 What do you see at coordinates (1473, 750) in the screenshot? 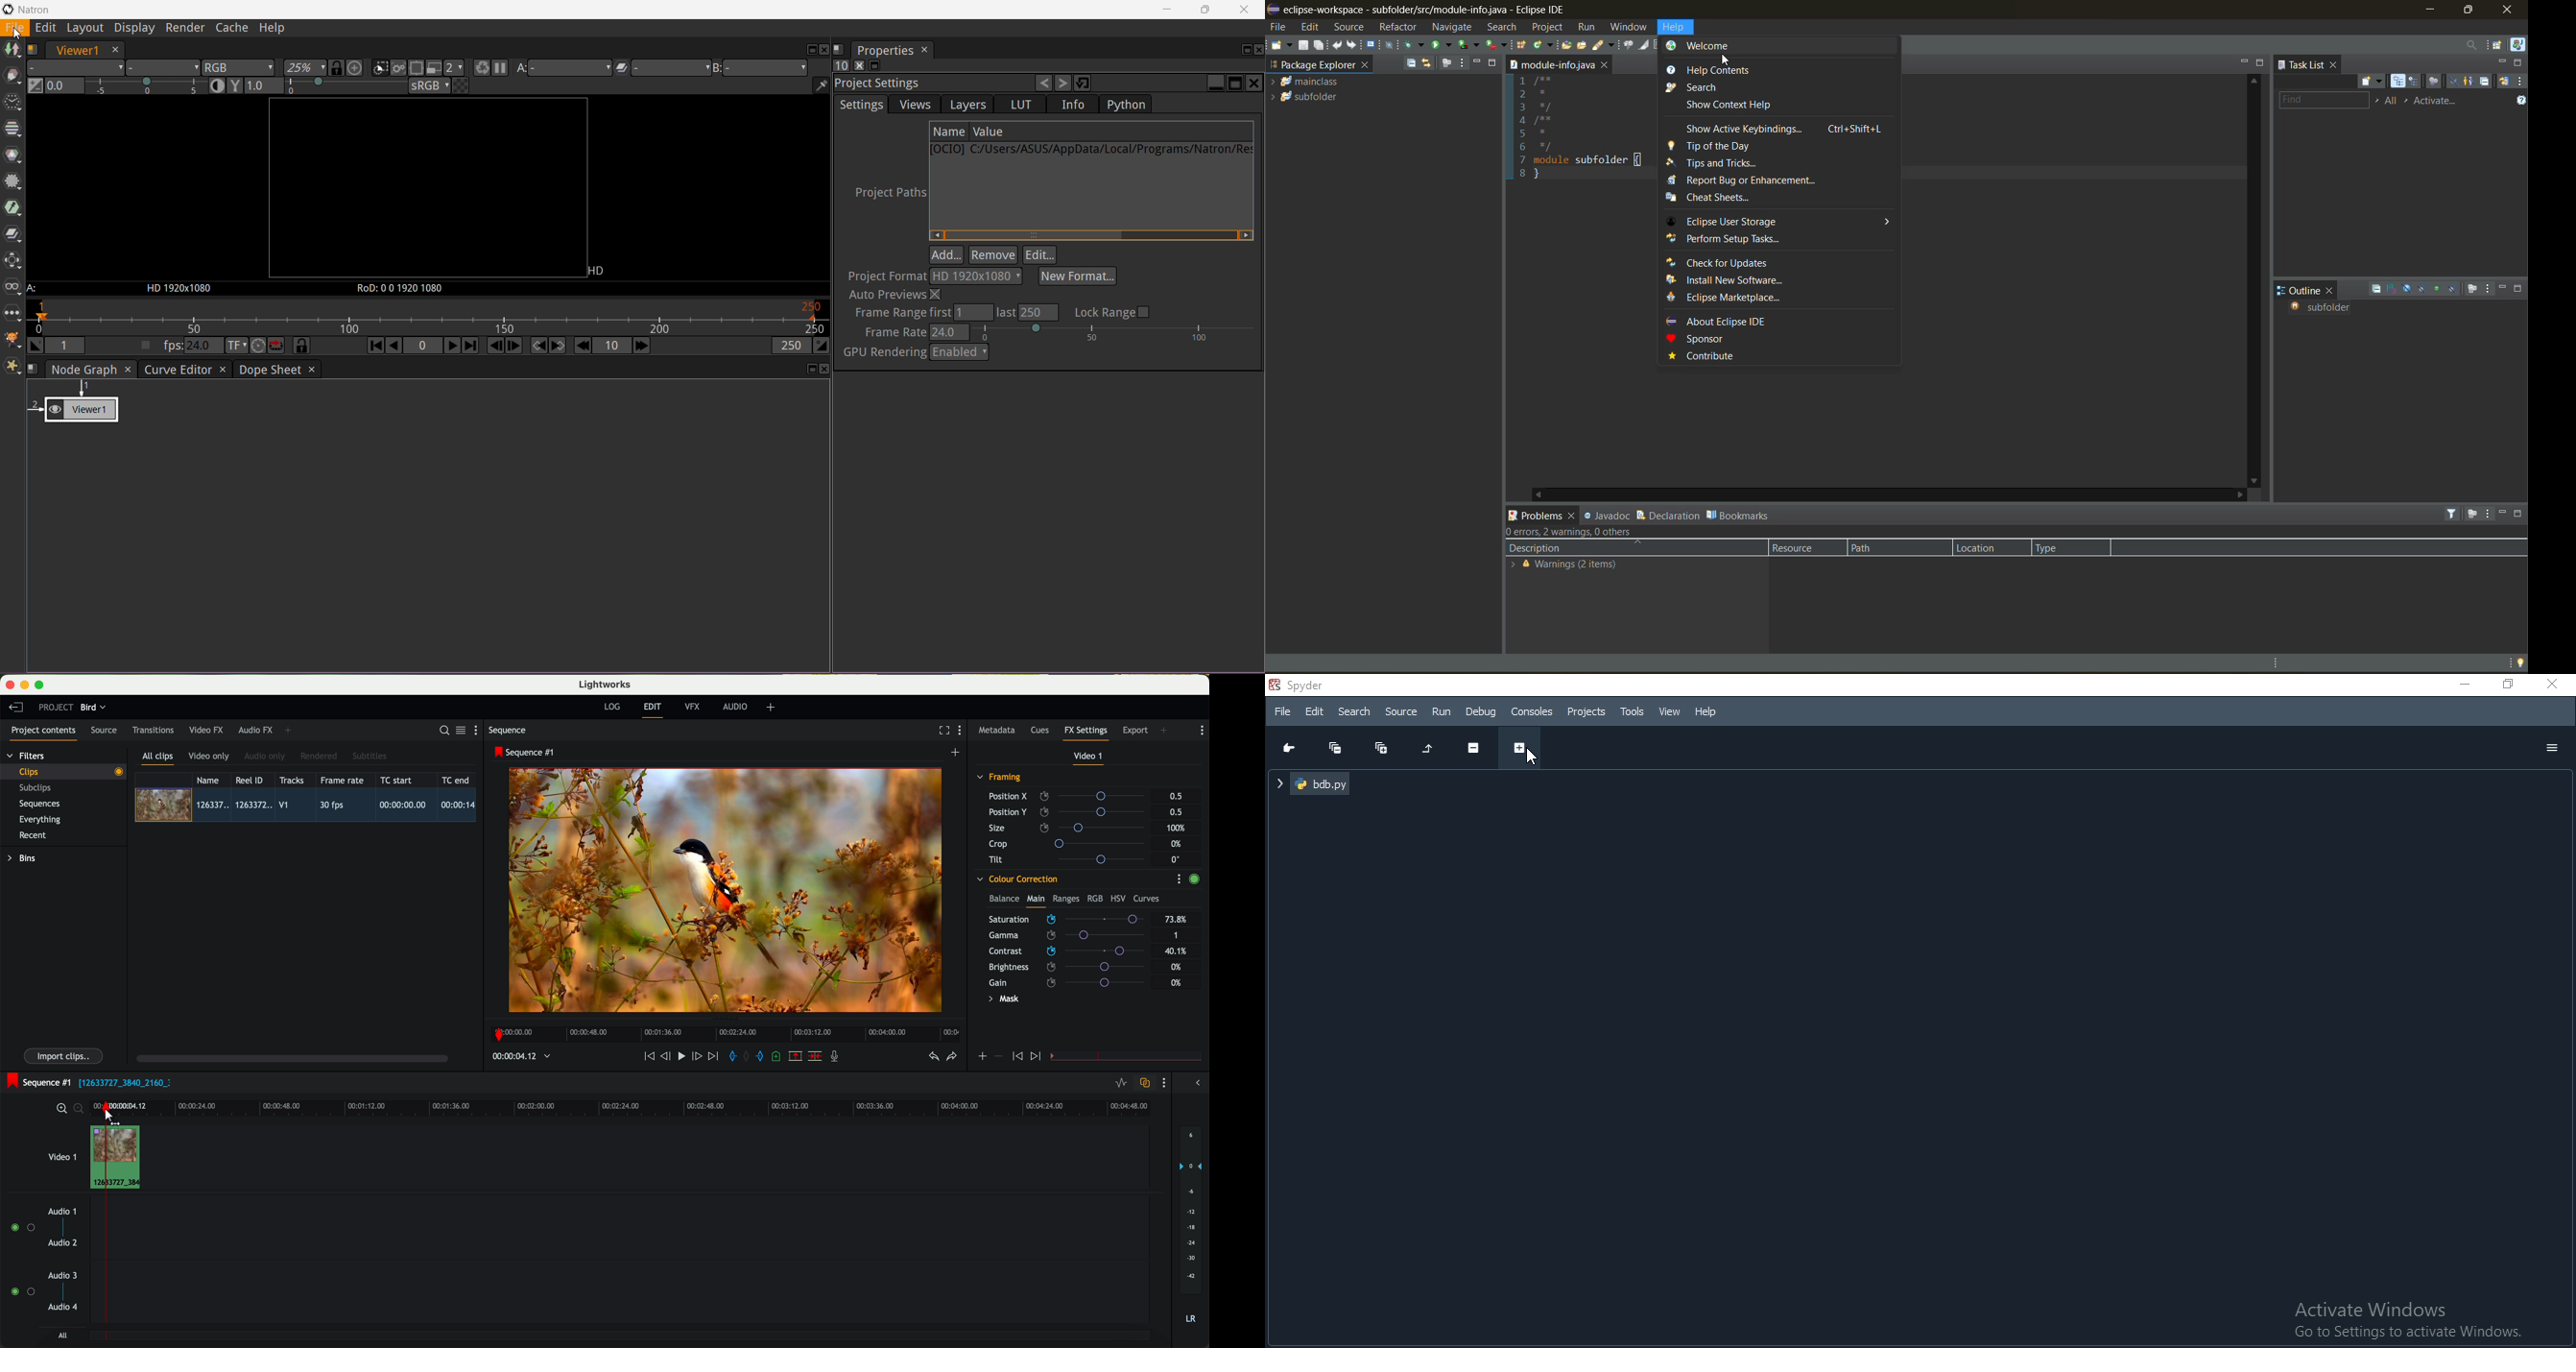
I see `Collapse section` at bounding box center [1473, 750].